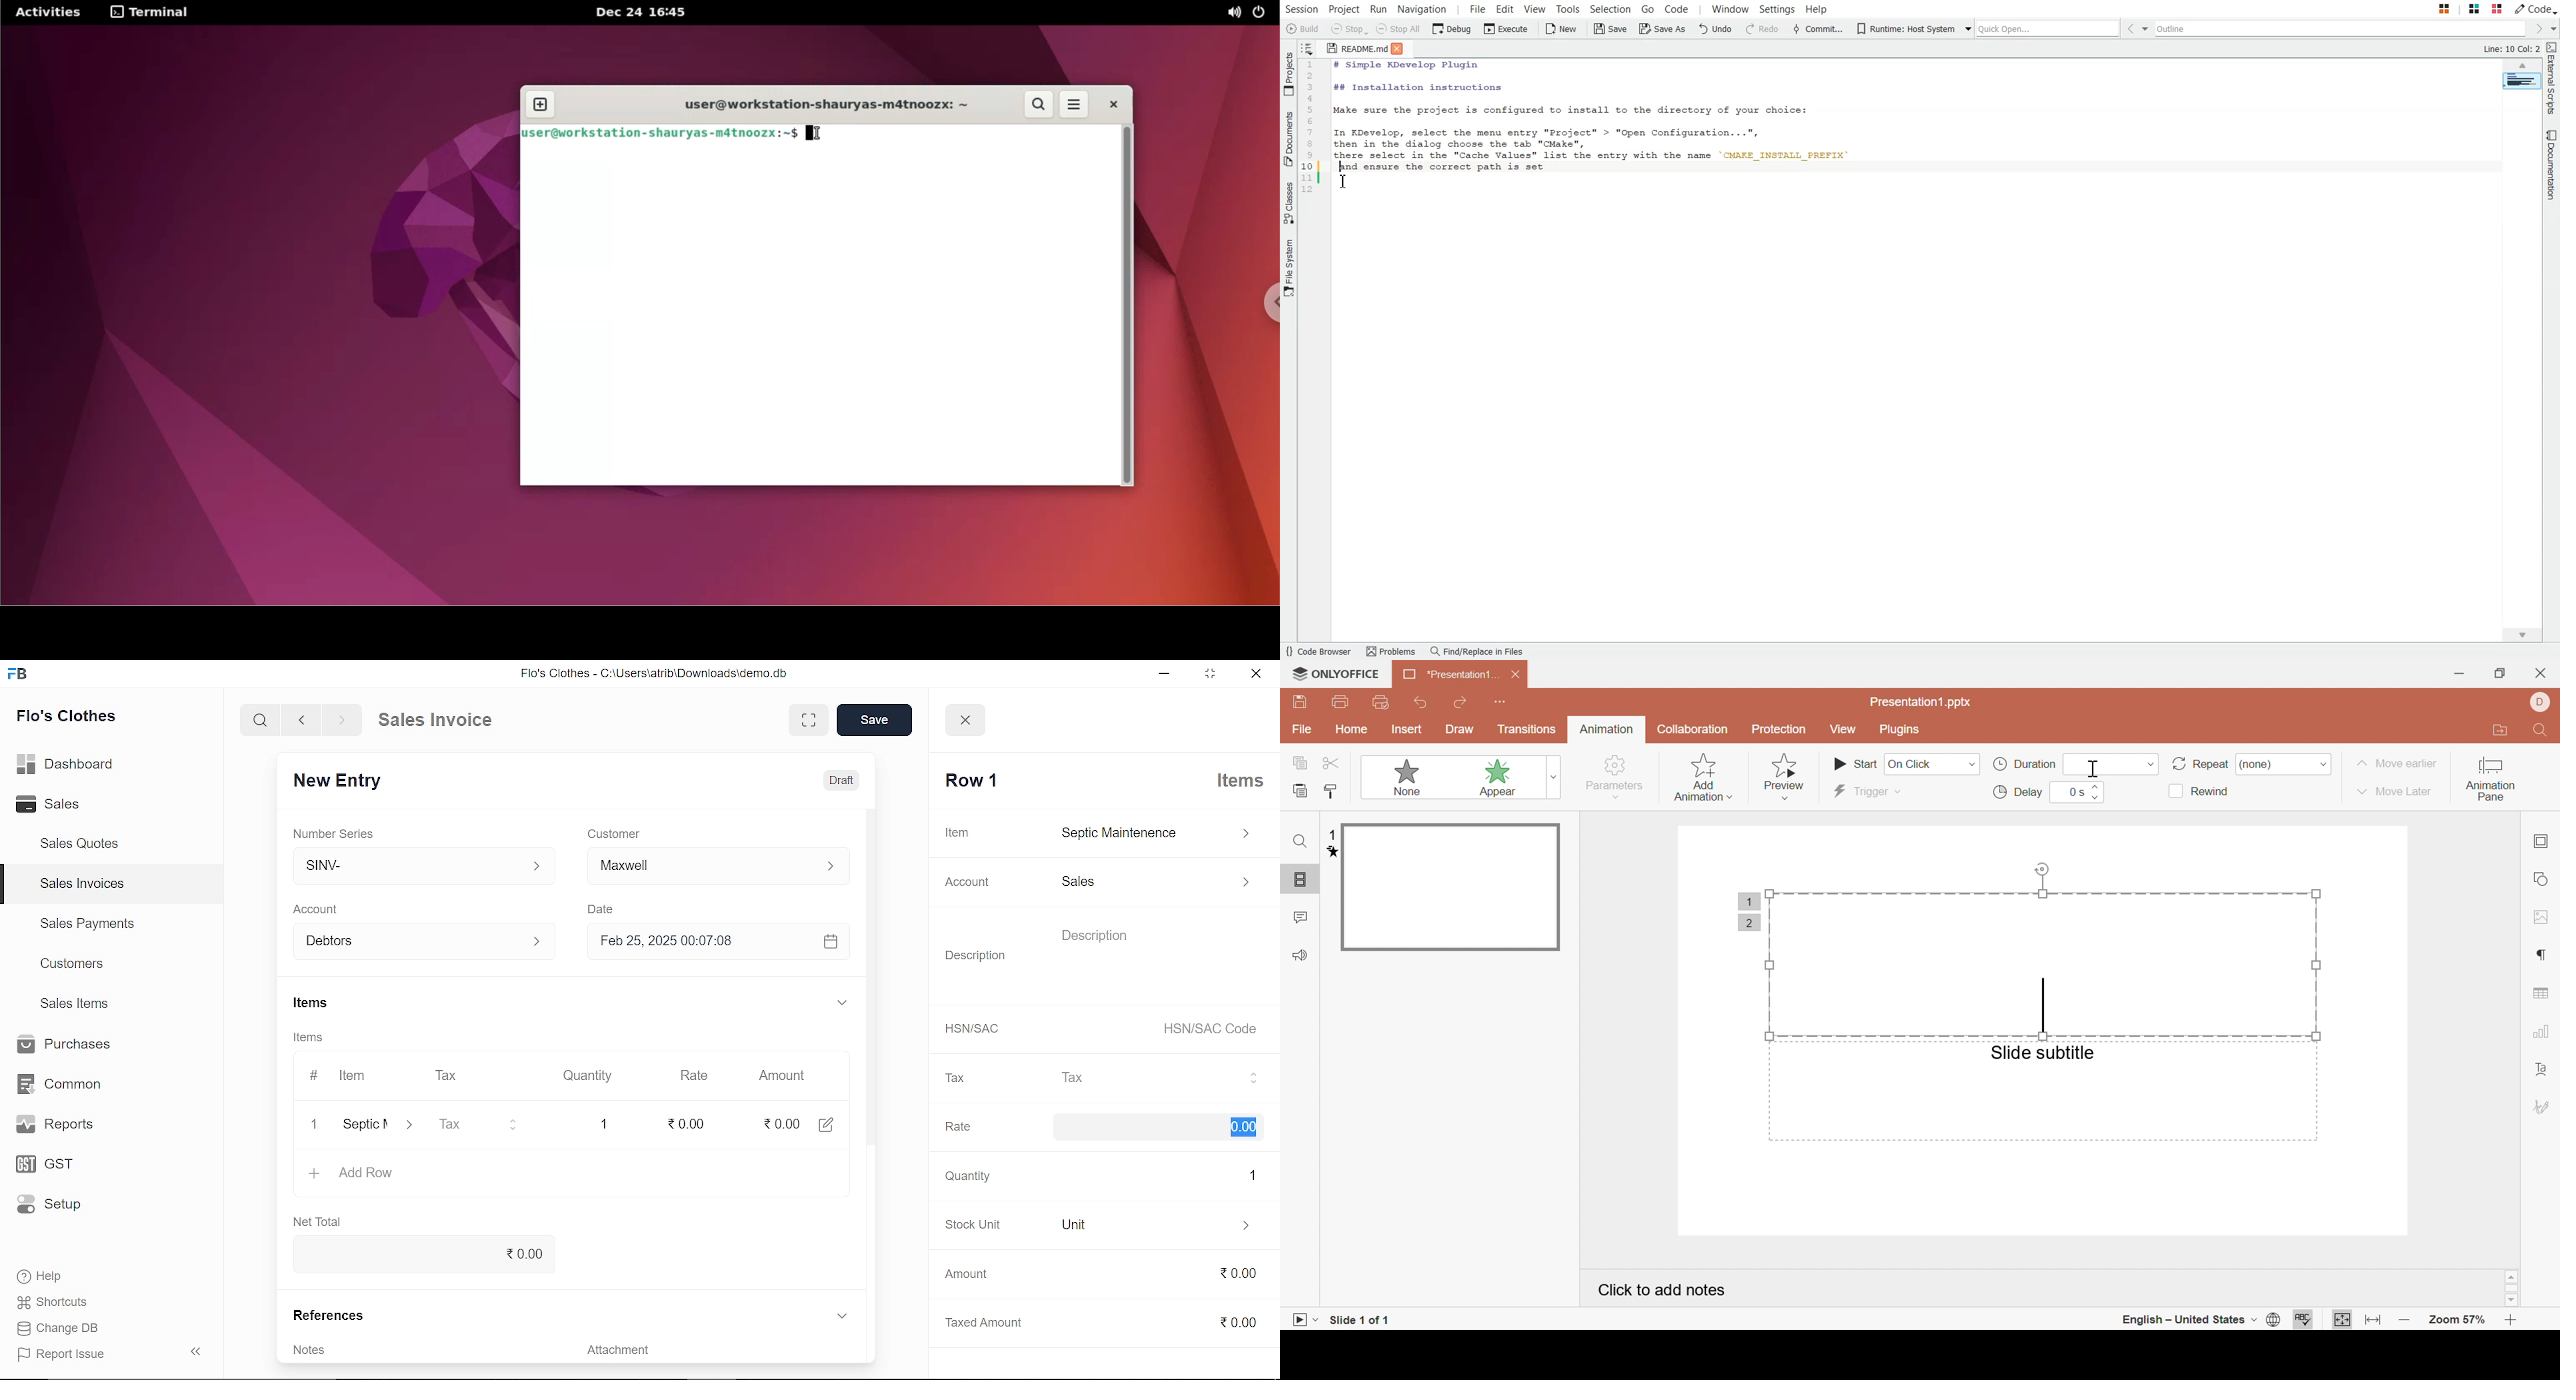  What do you see at coordinates (1342, 701) in the screenshot?
I see `print` at bounding box center [1342, 701].